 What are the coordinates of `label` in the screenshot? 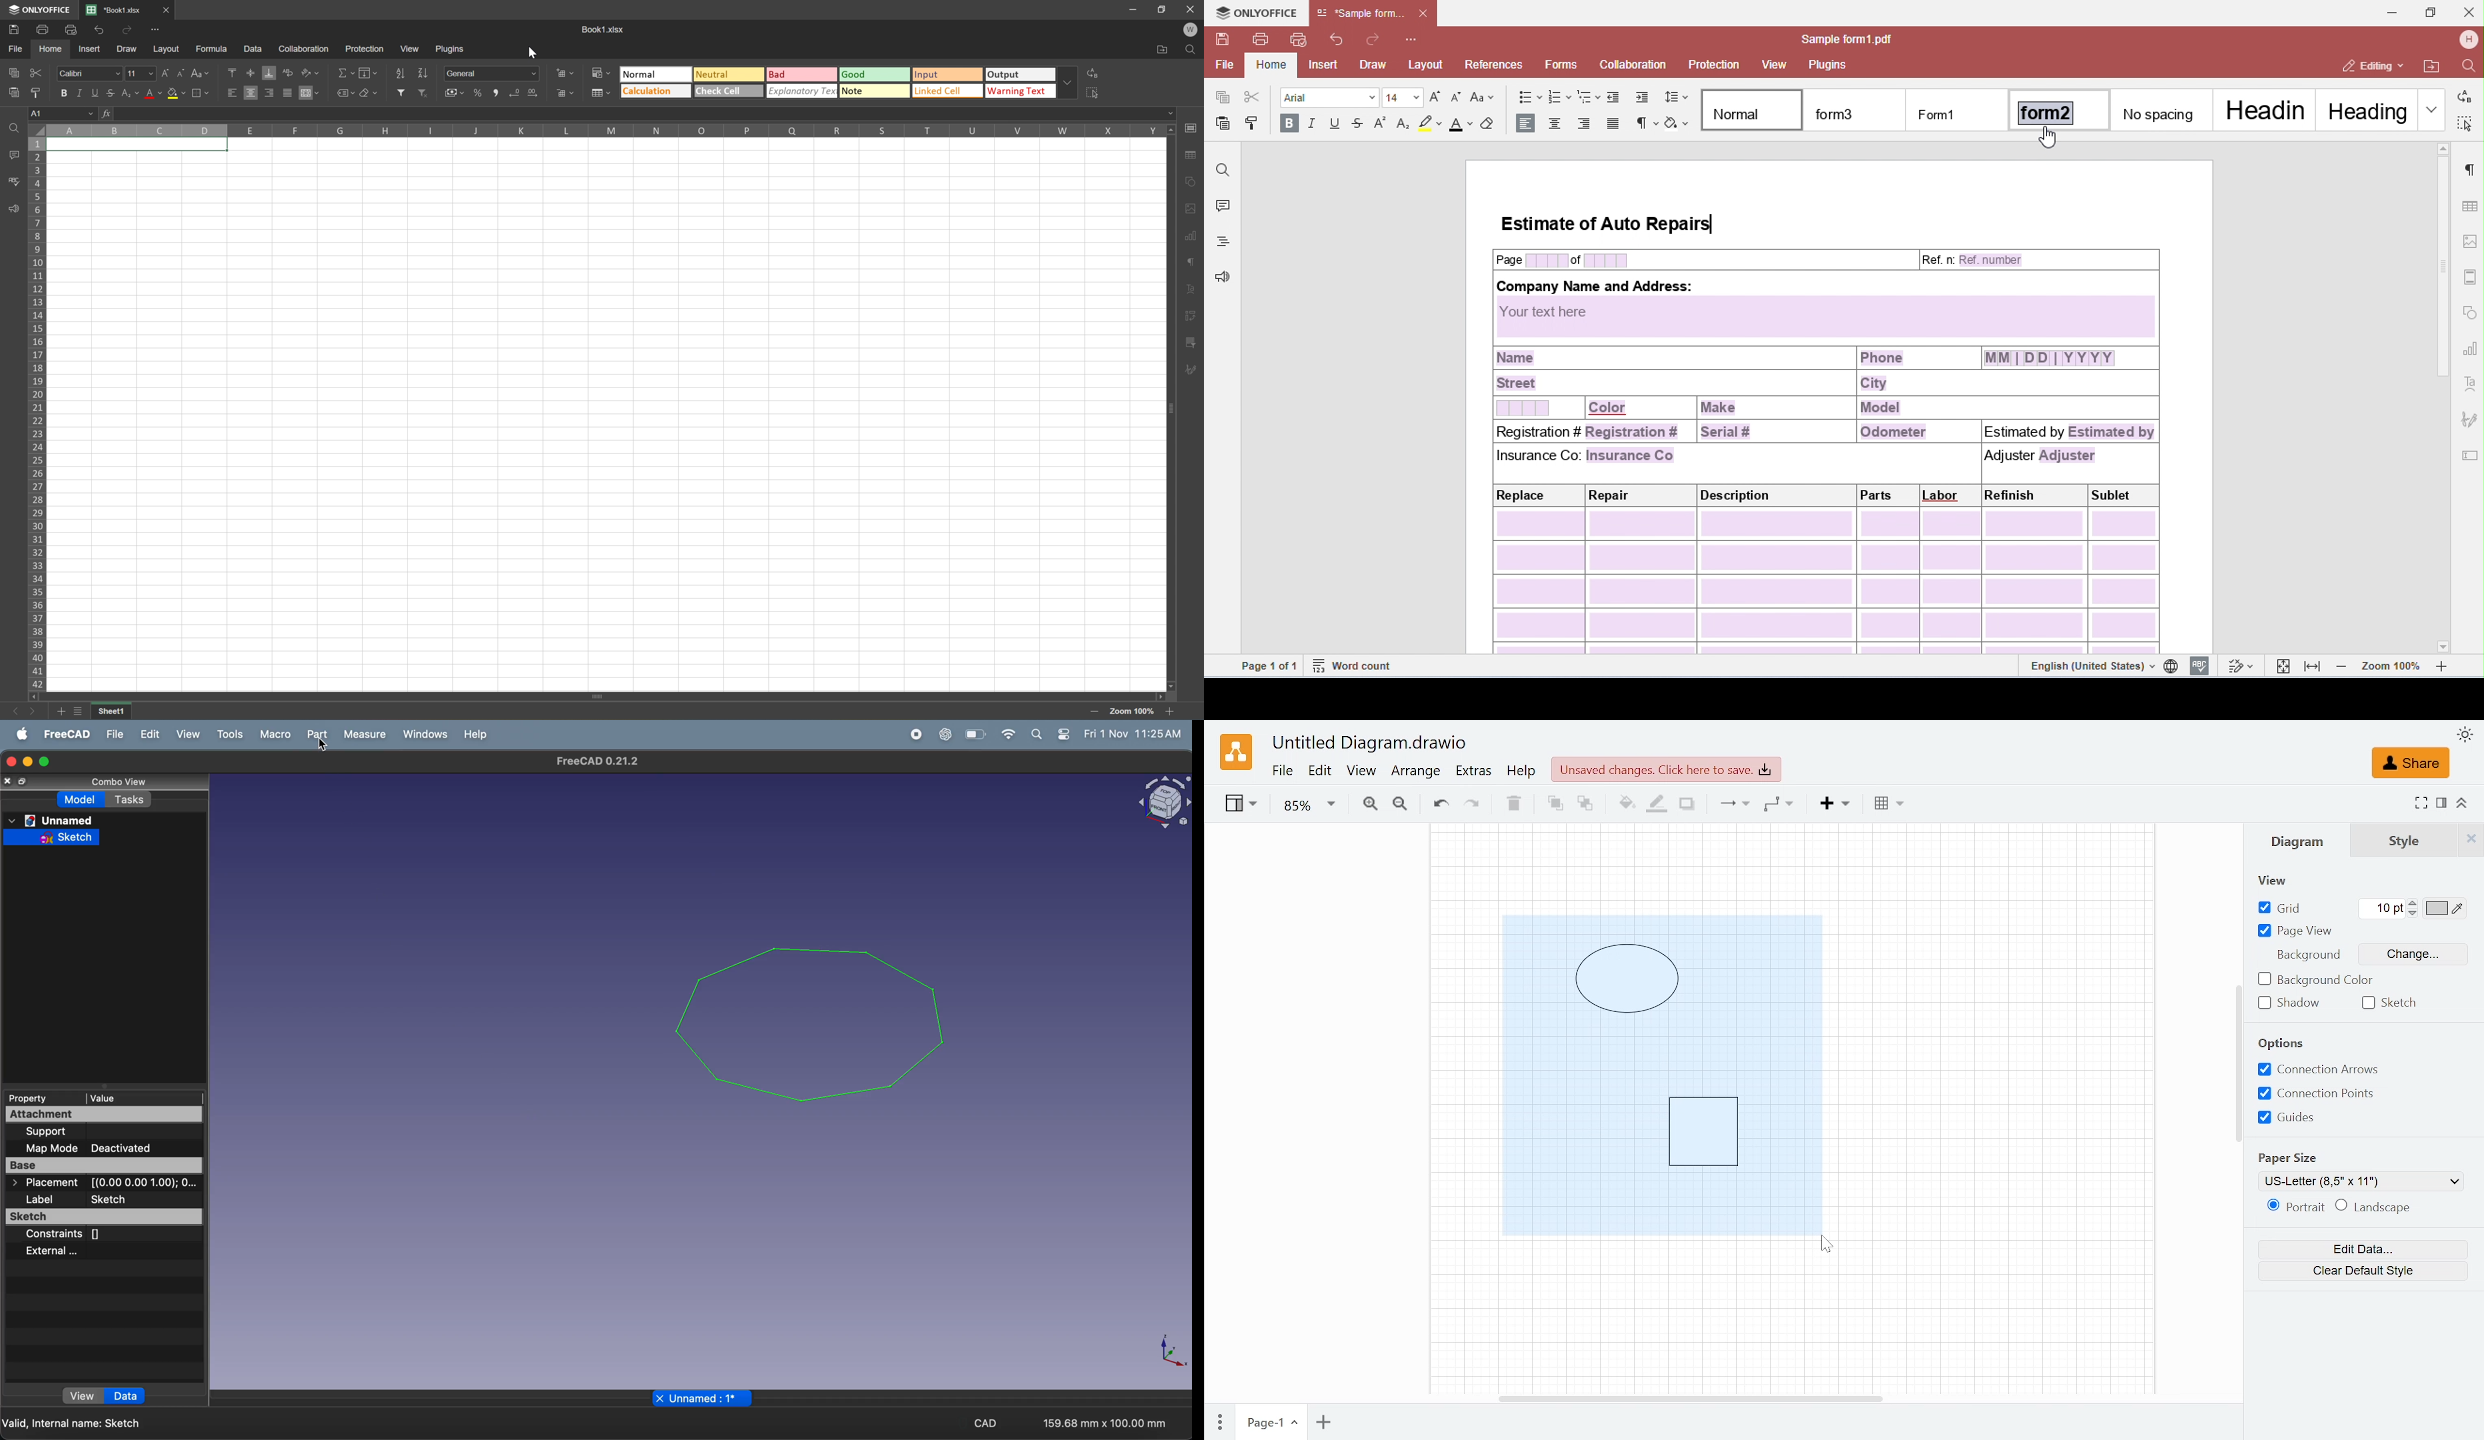 It's located at (79, 1198).